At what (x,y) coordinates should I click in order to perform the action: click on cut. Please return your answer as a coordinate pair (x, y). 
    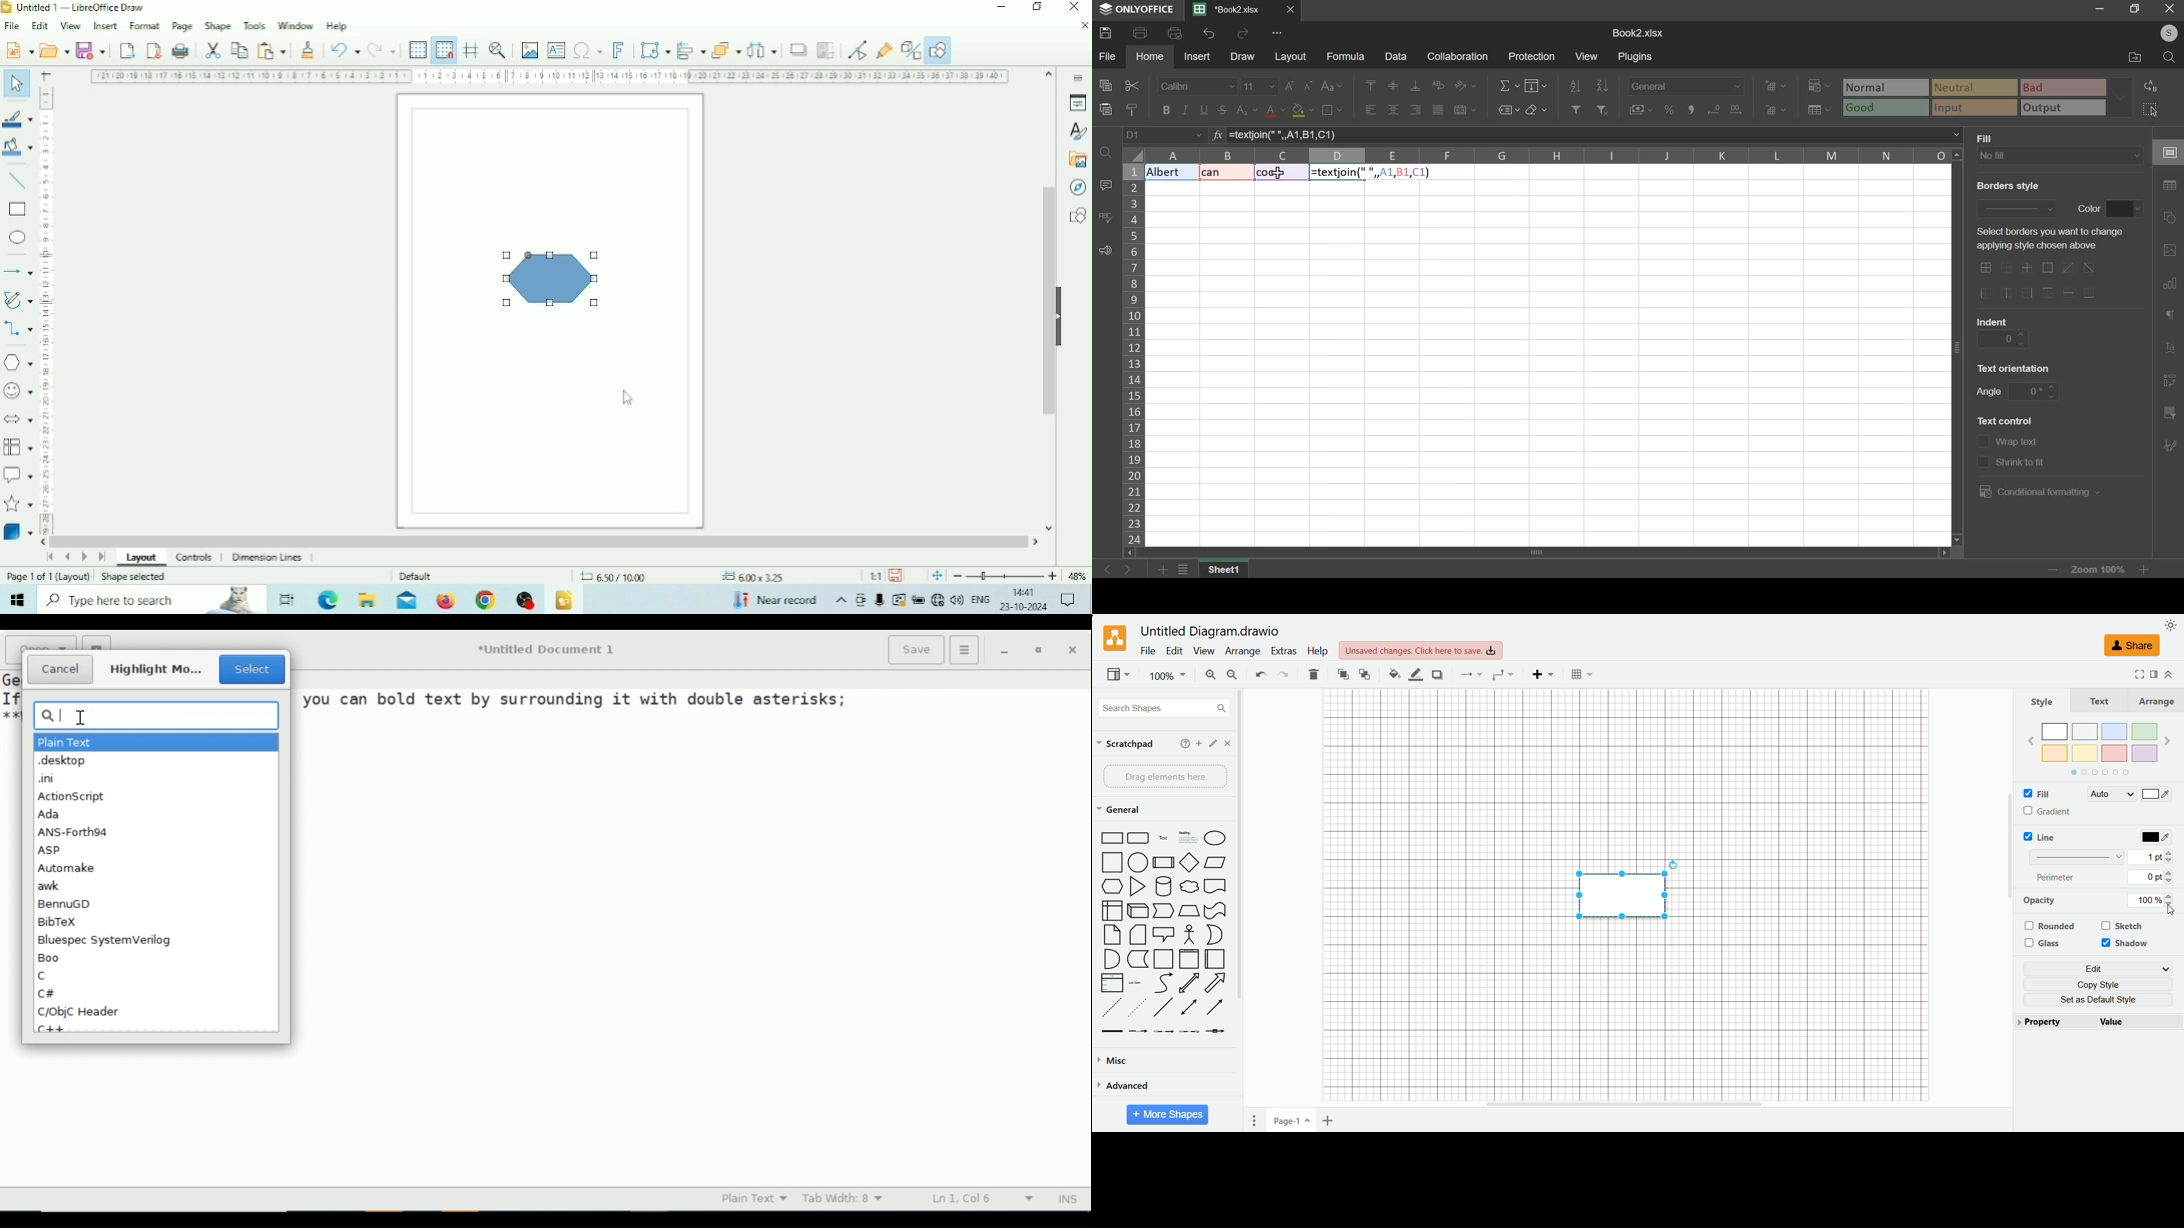
    Looking at the image, I should click on (1131, 86).